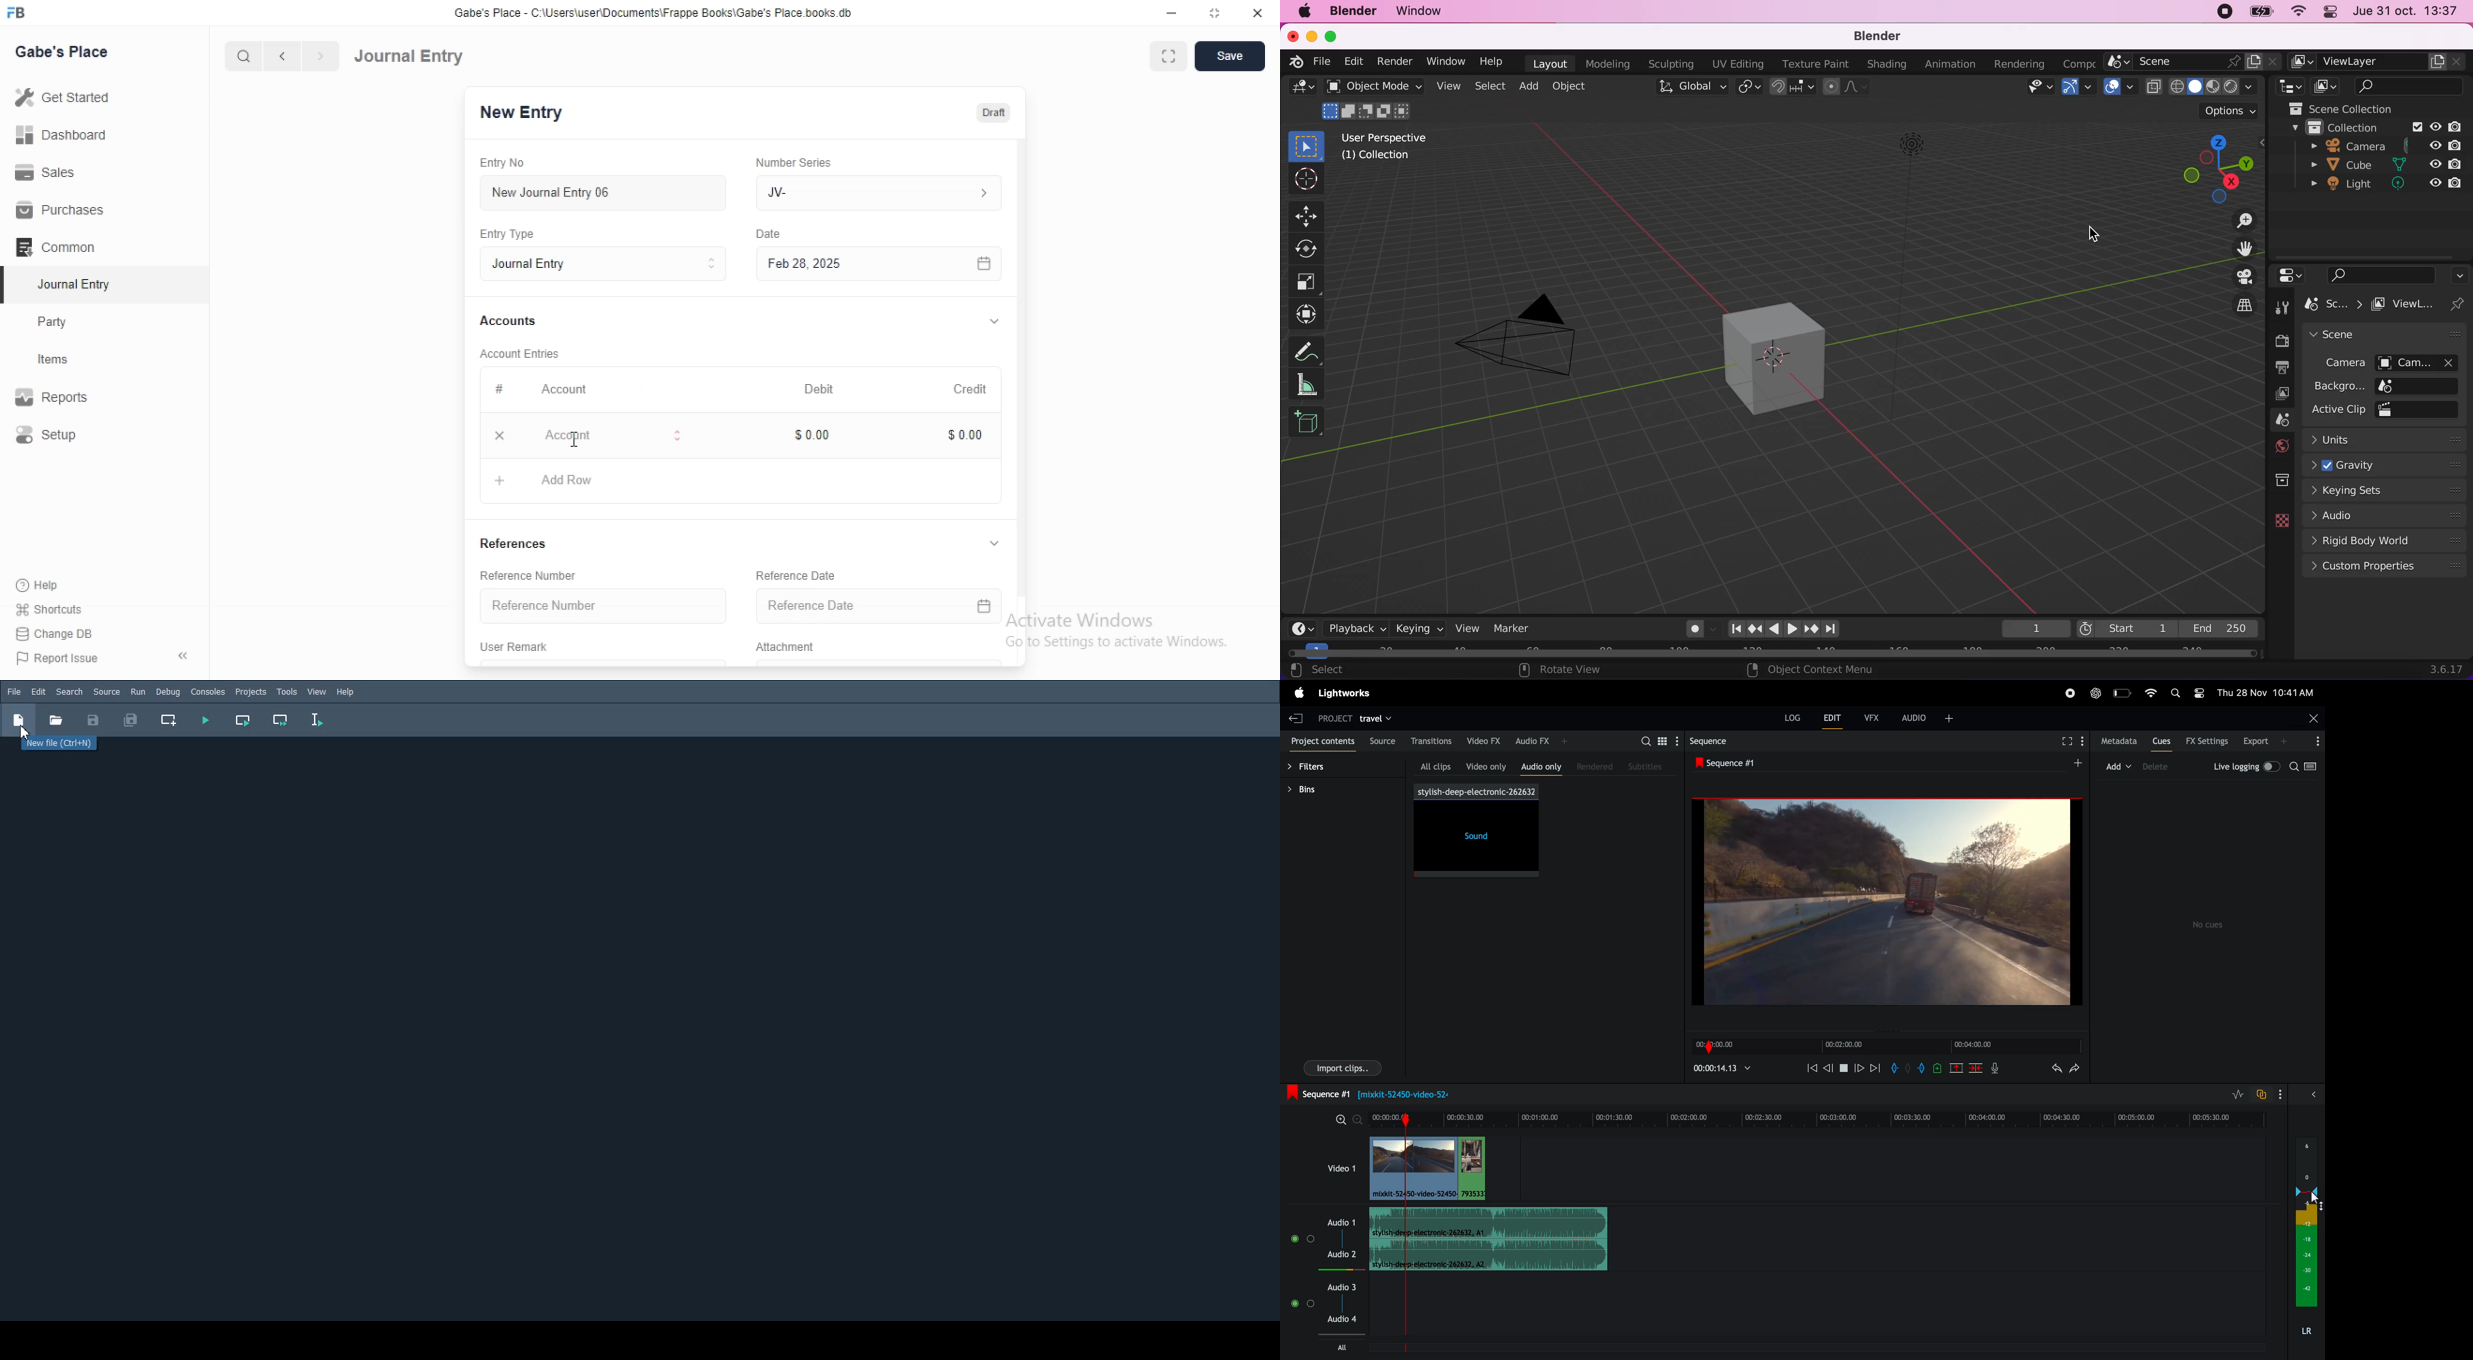 This screenshot has width=2492, height=1372. What do you see at coordinates (996, 544) in the screenshot?
I see `collapse` at bounding box center [996, 544].